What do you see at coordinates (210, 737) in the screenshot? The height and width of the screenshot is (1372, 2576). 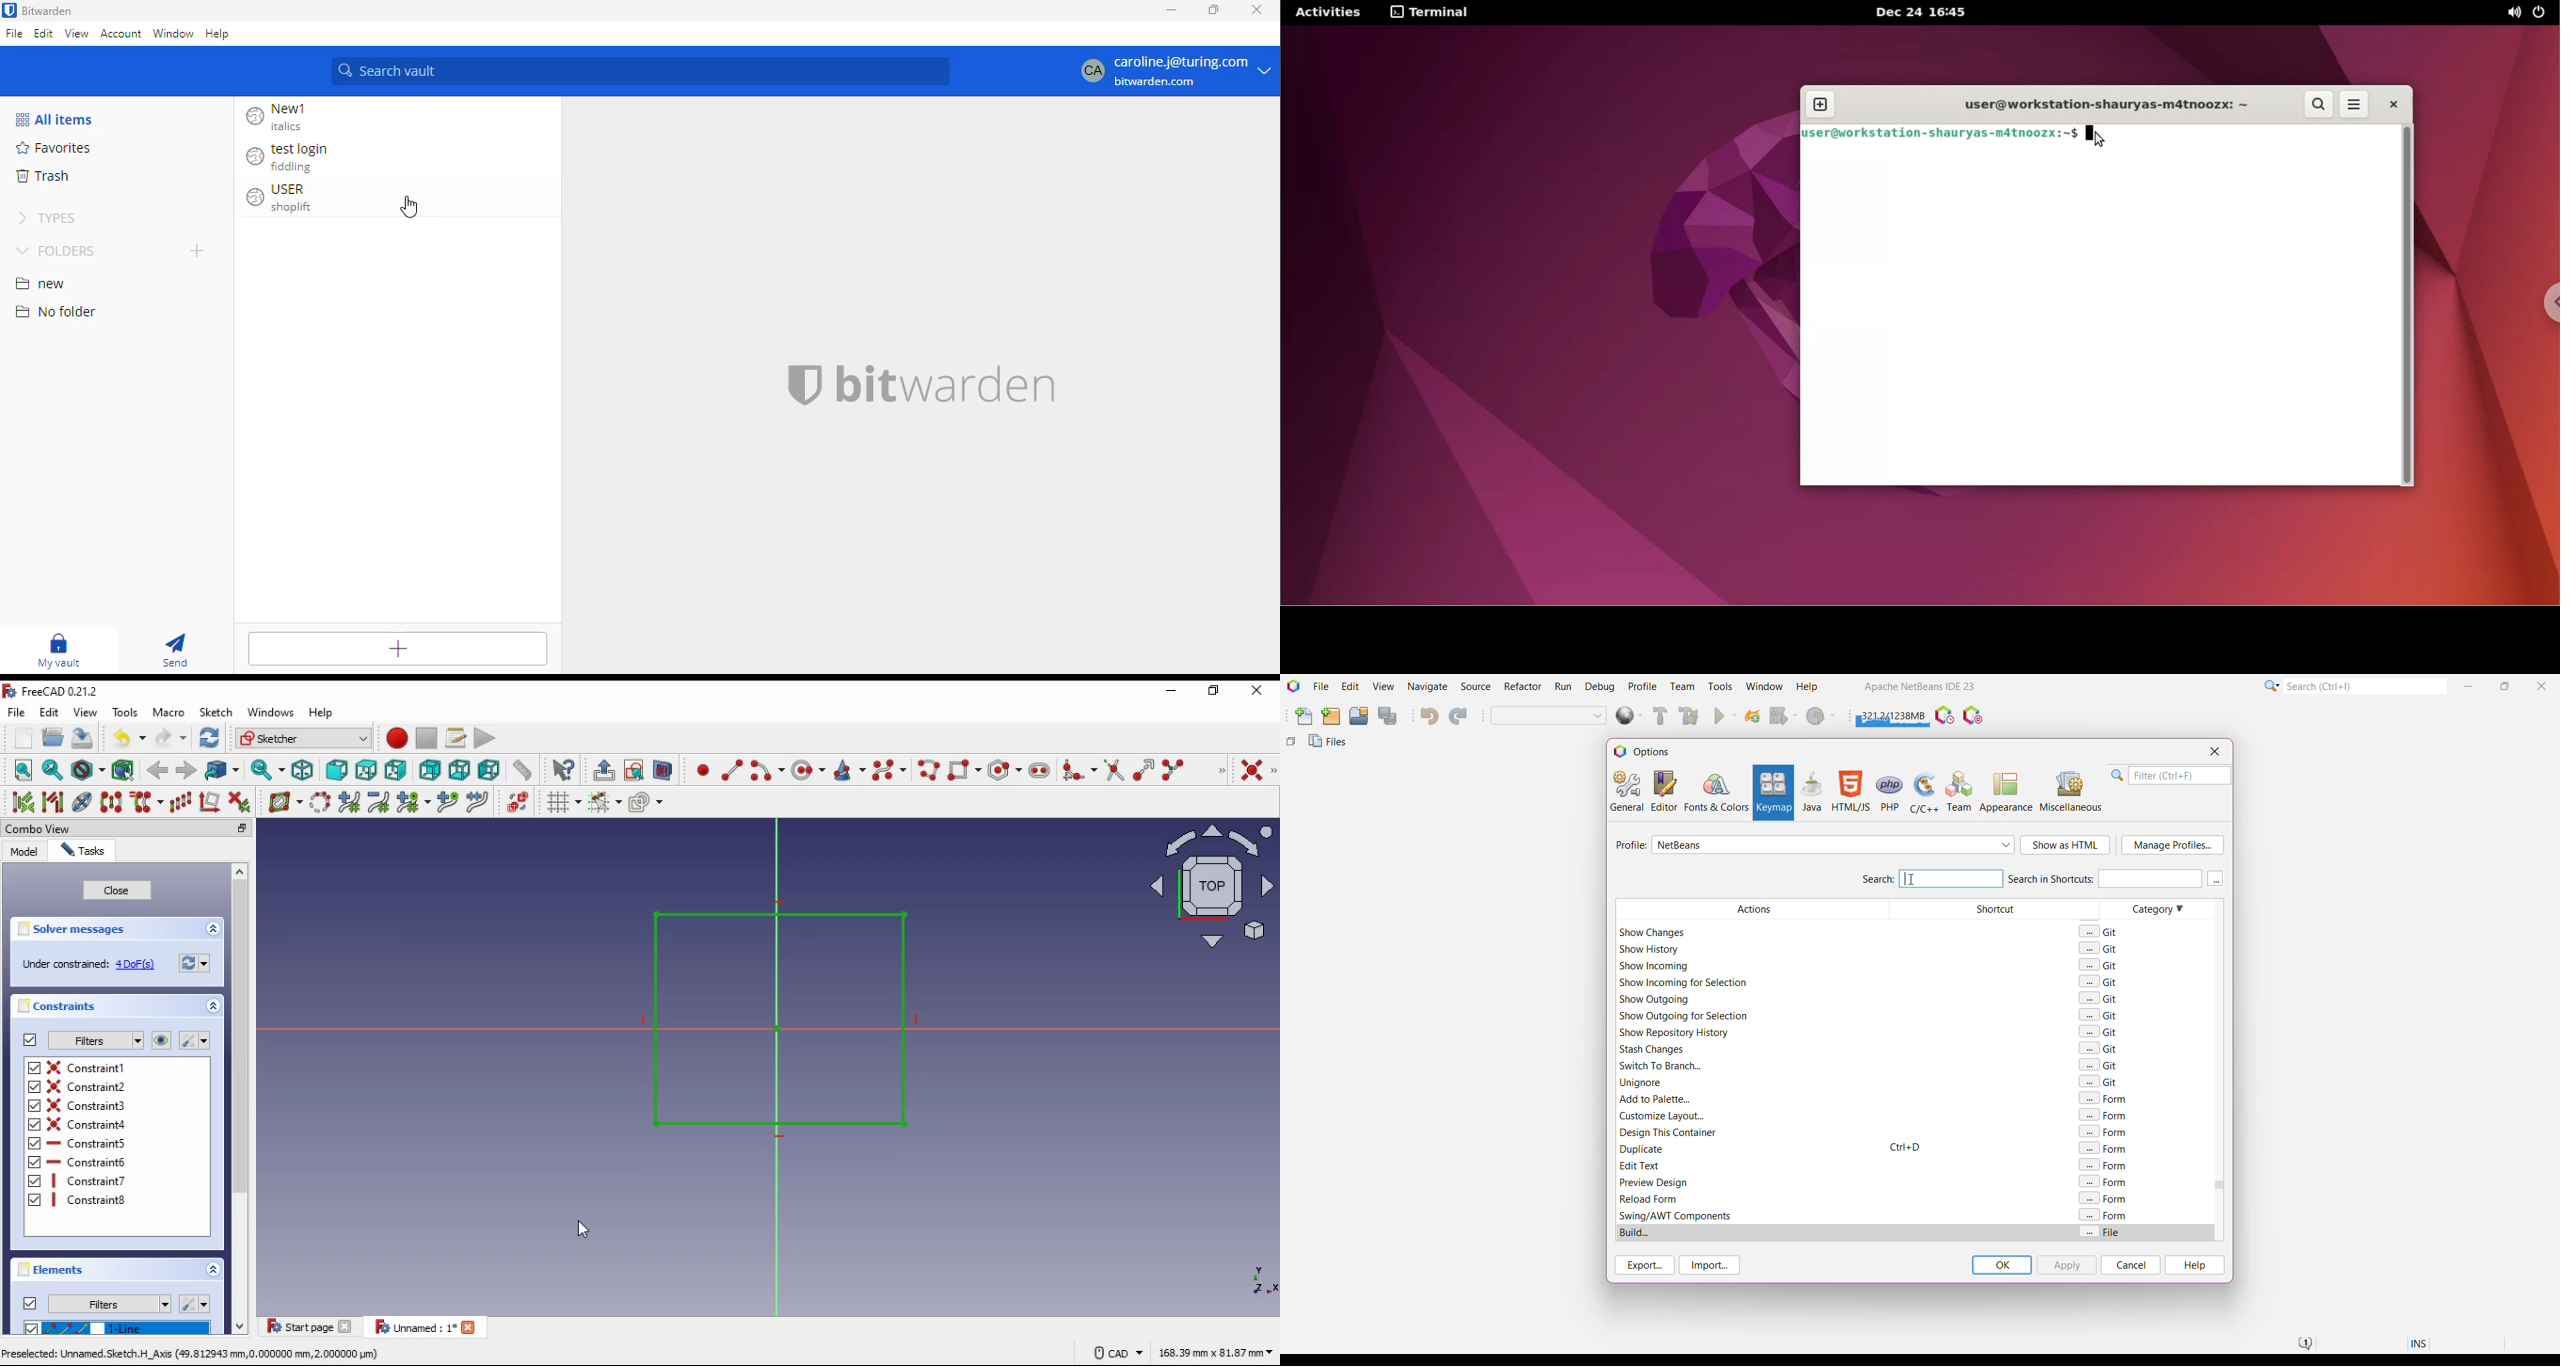 I see `refresh` at bounding box center [210, 737].